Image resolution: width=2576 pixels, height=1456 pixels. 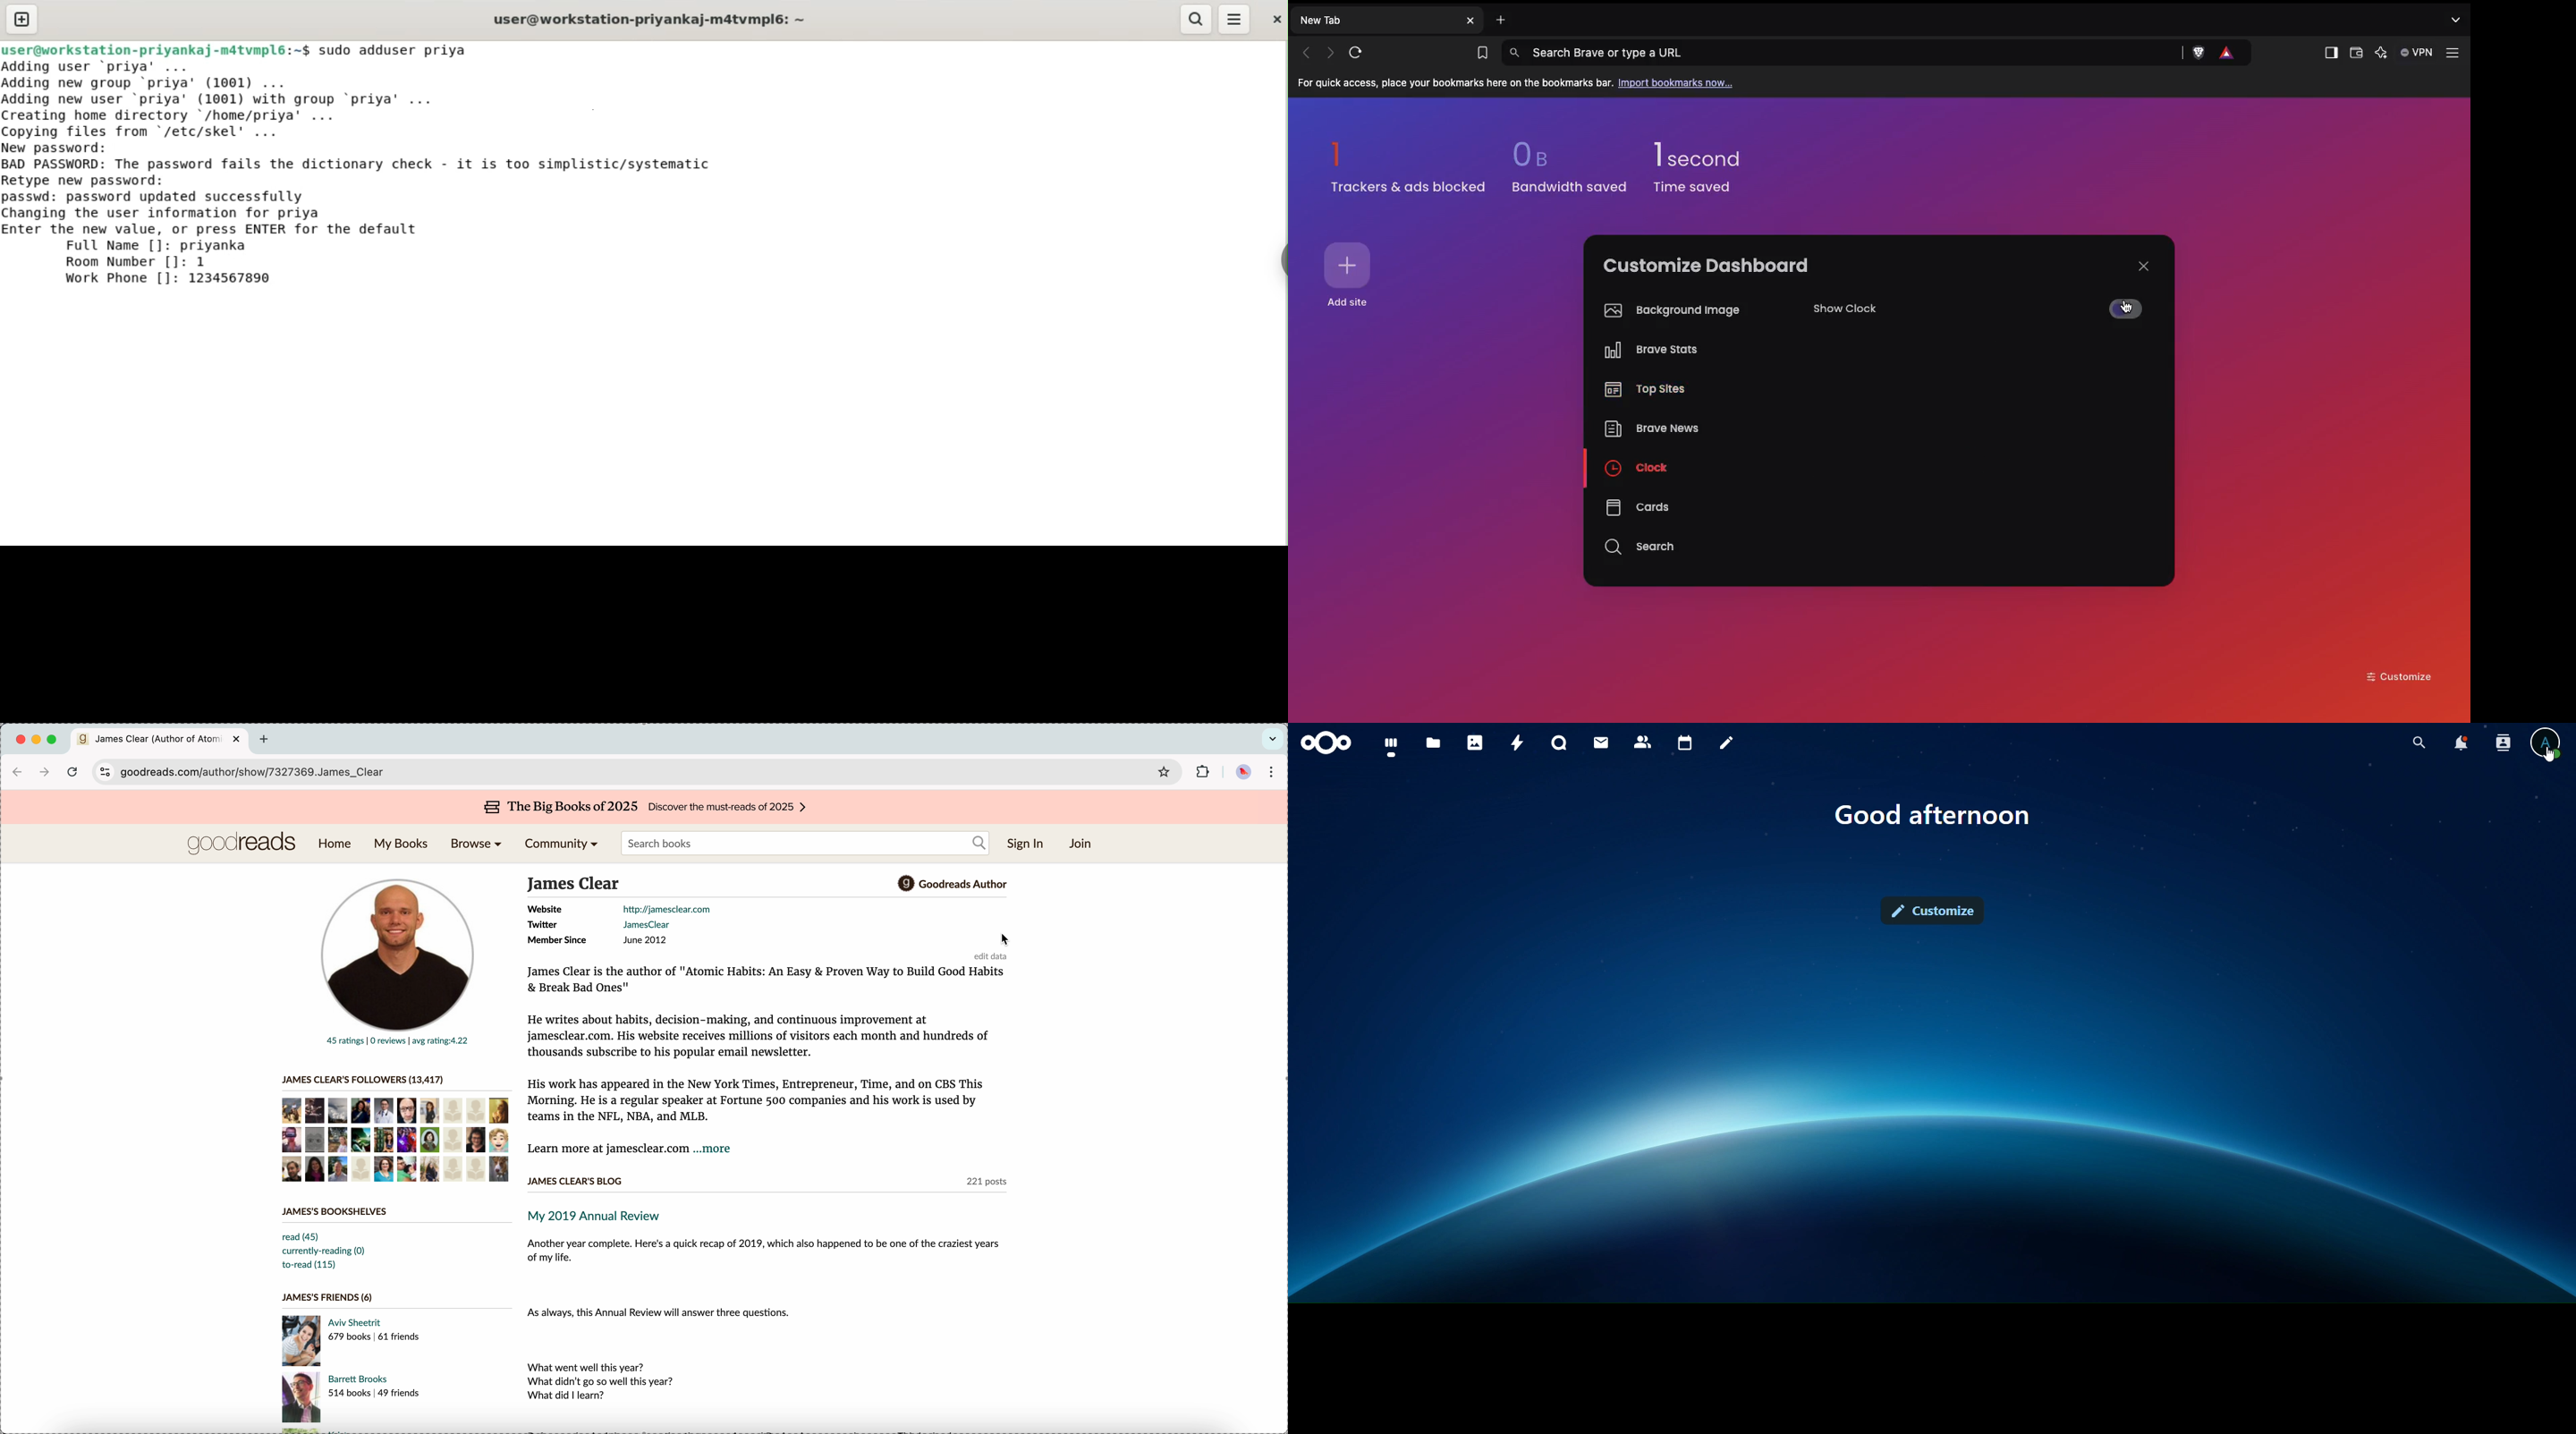 What do you see at coordinates (396, 1139) in the screenshot?
I see `followers` at bounding box center [396, 1139].